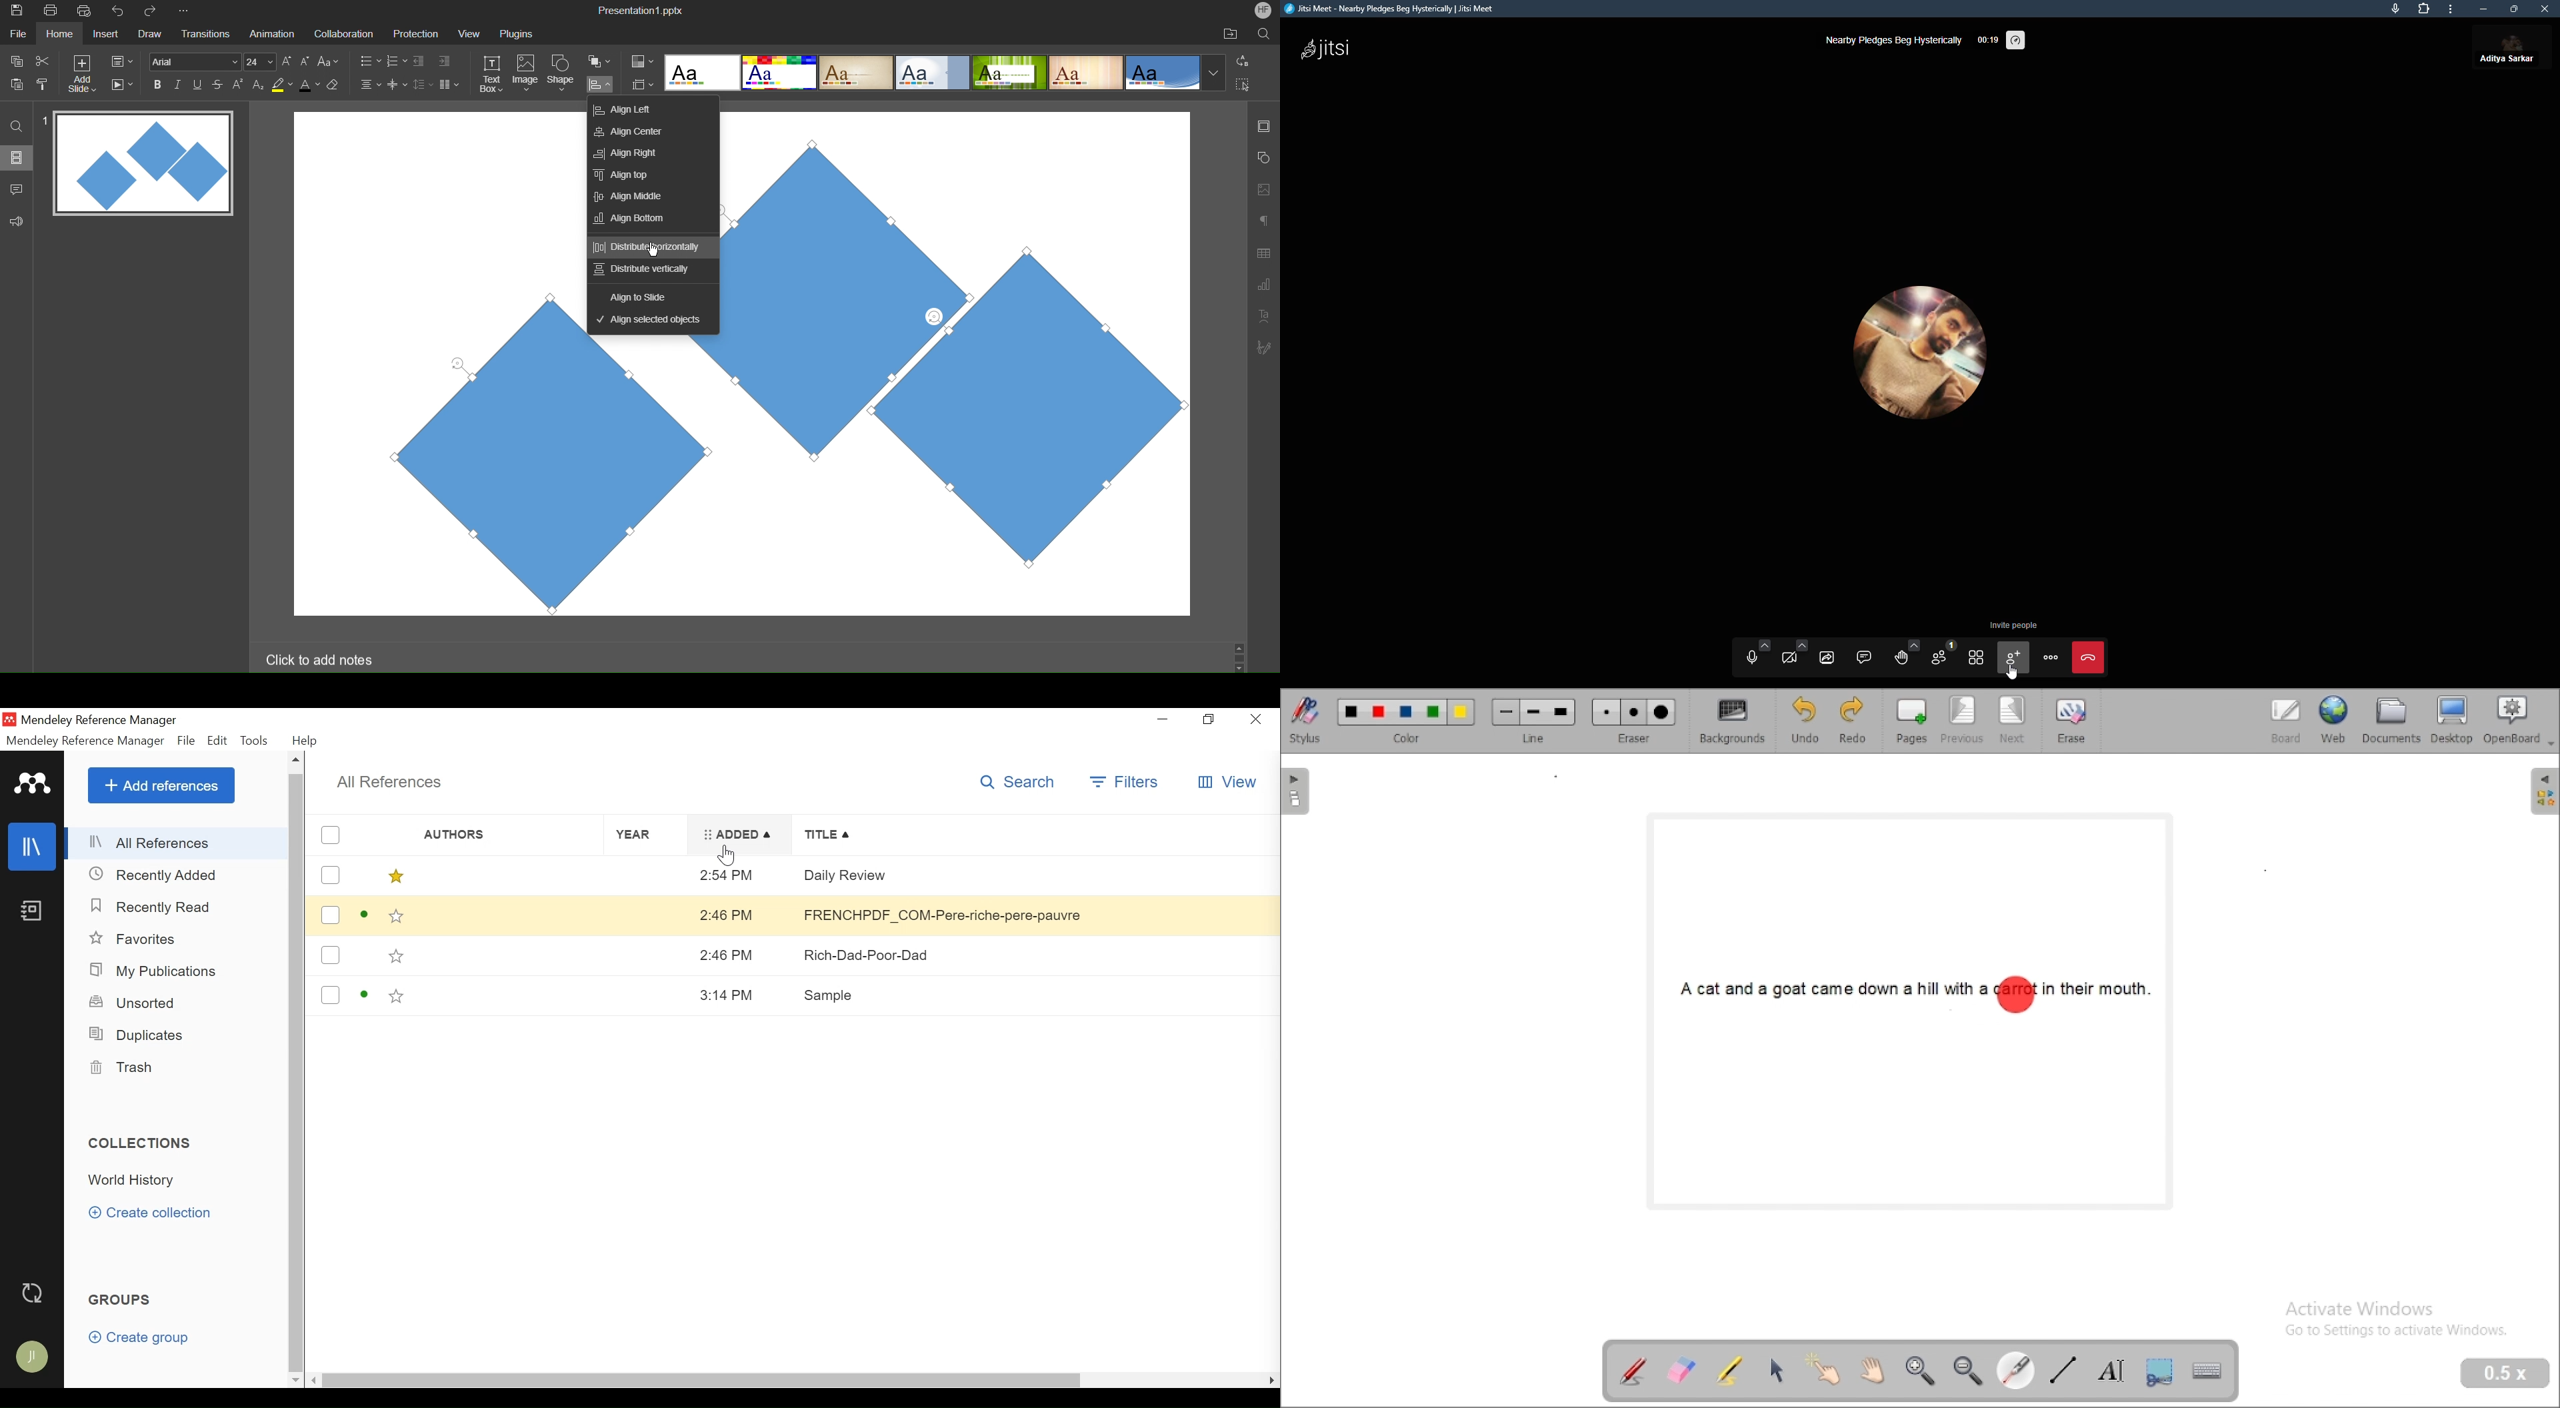 The width and height of the screenshot is (2576, 1428). Describe the element at coordinates (260, 62) in the screenshot. I see `Font Size` at that location.